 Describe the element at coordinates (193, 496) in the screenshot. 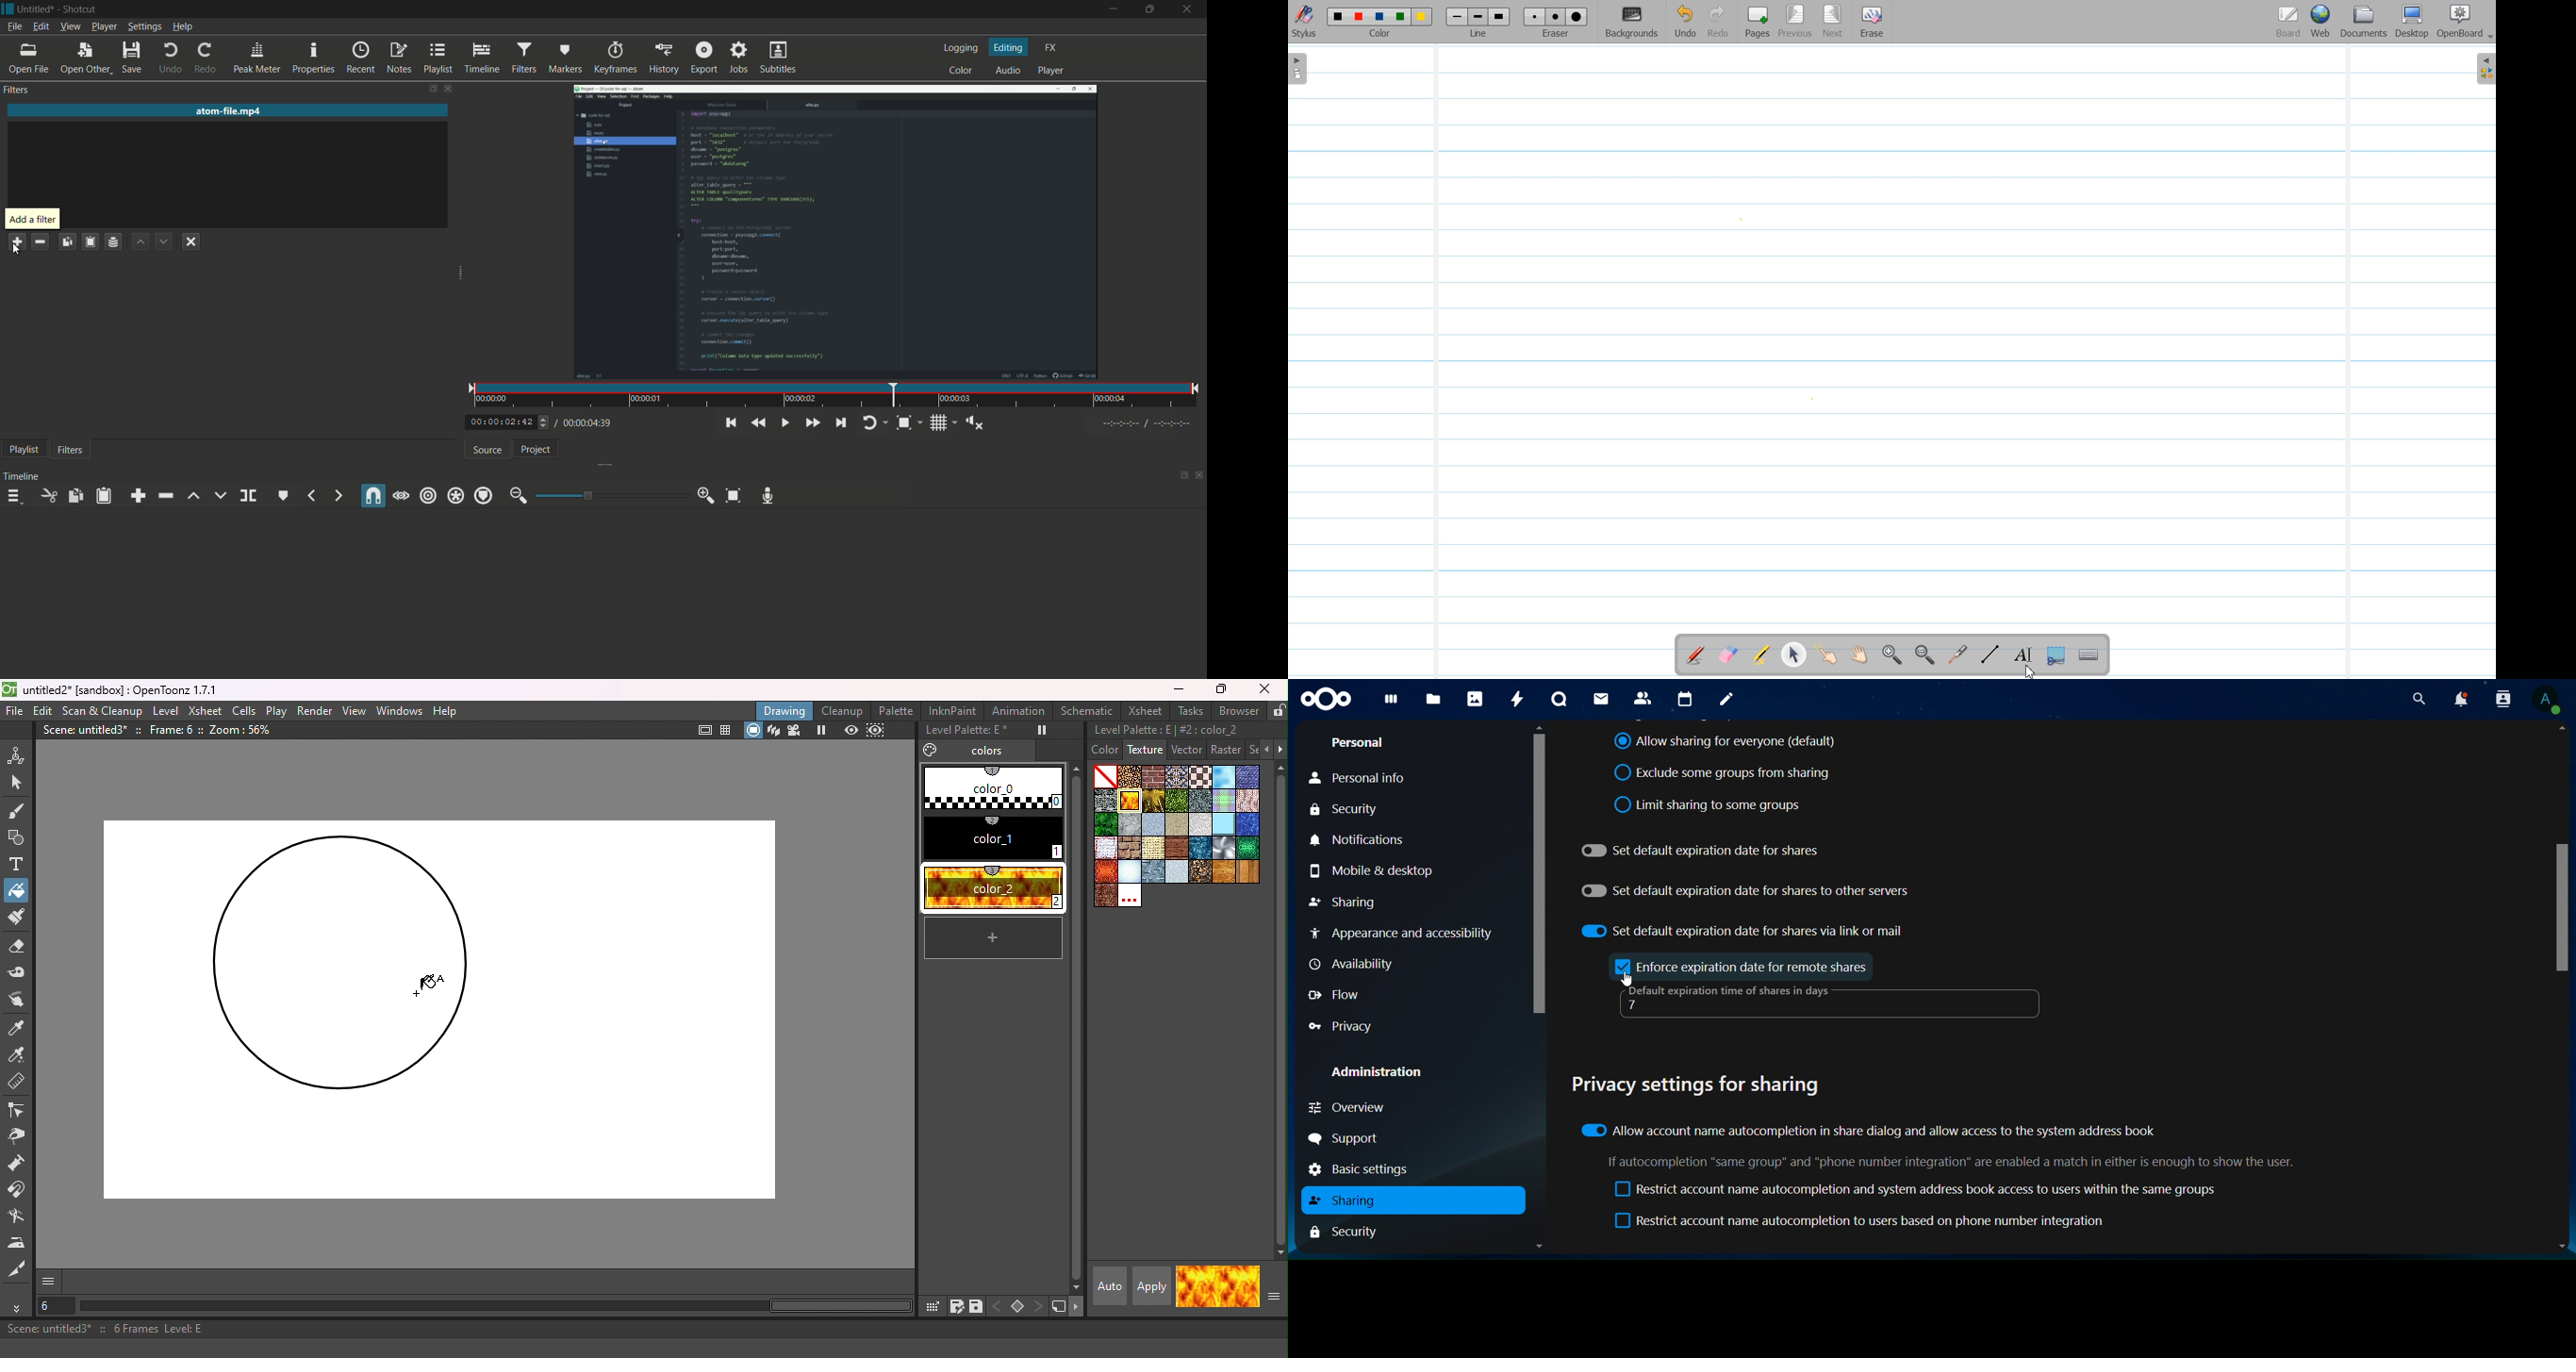

I see `lift` at that location.